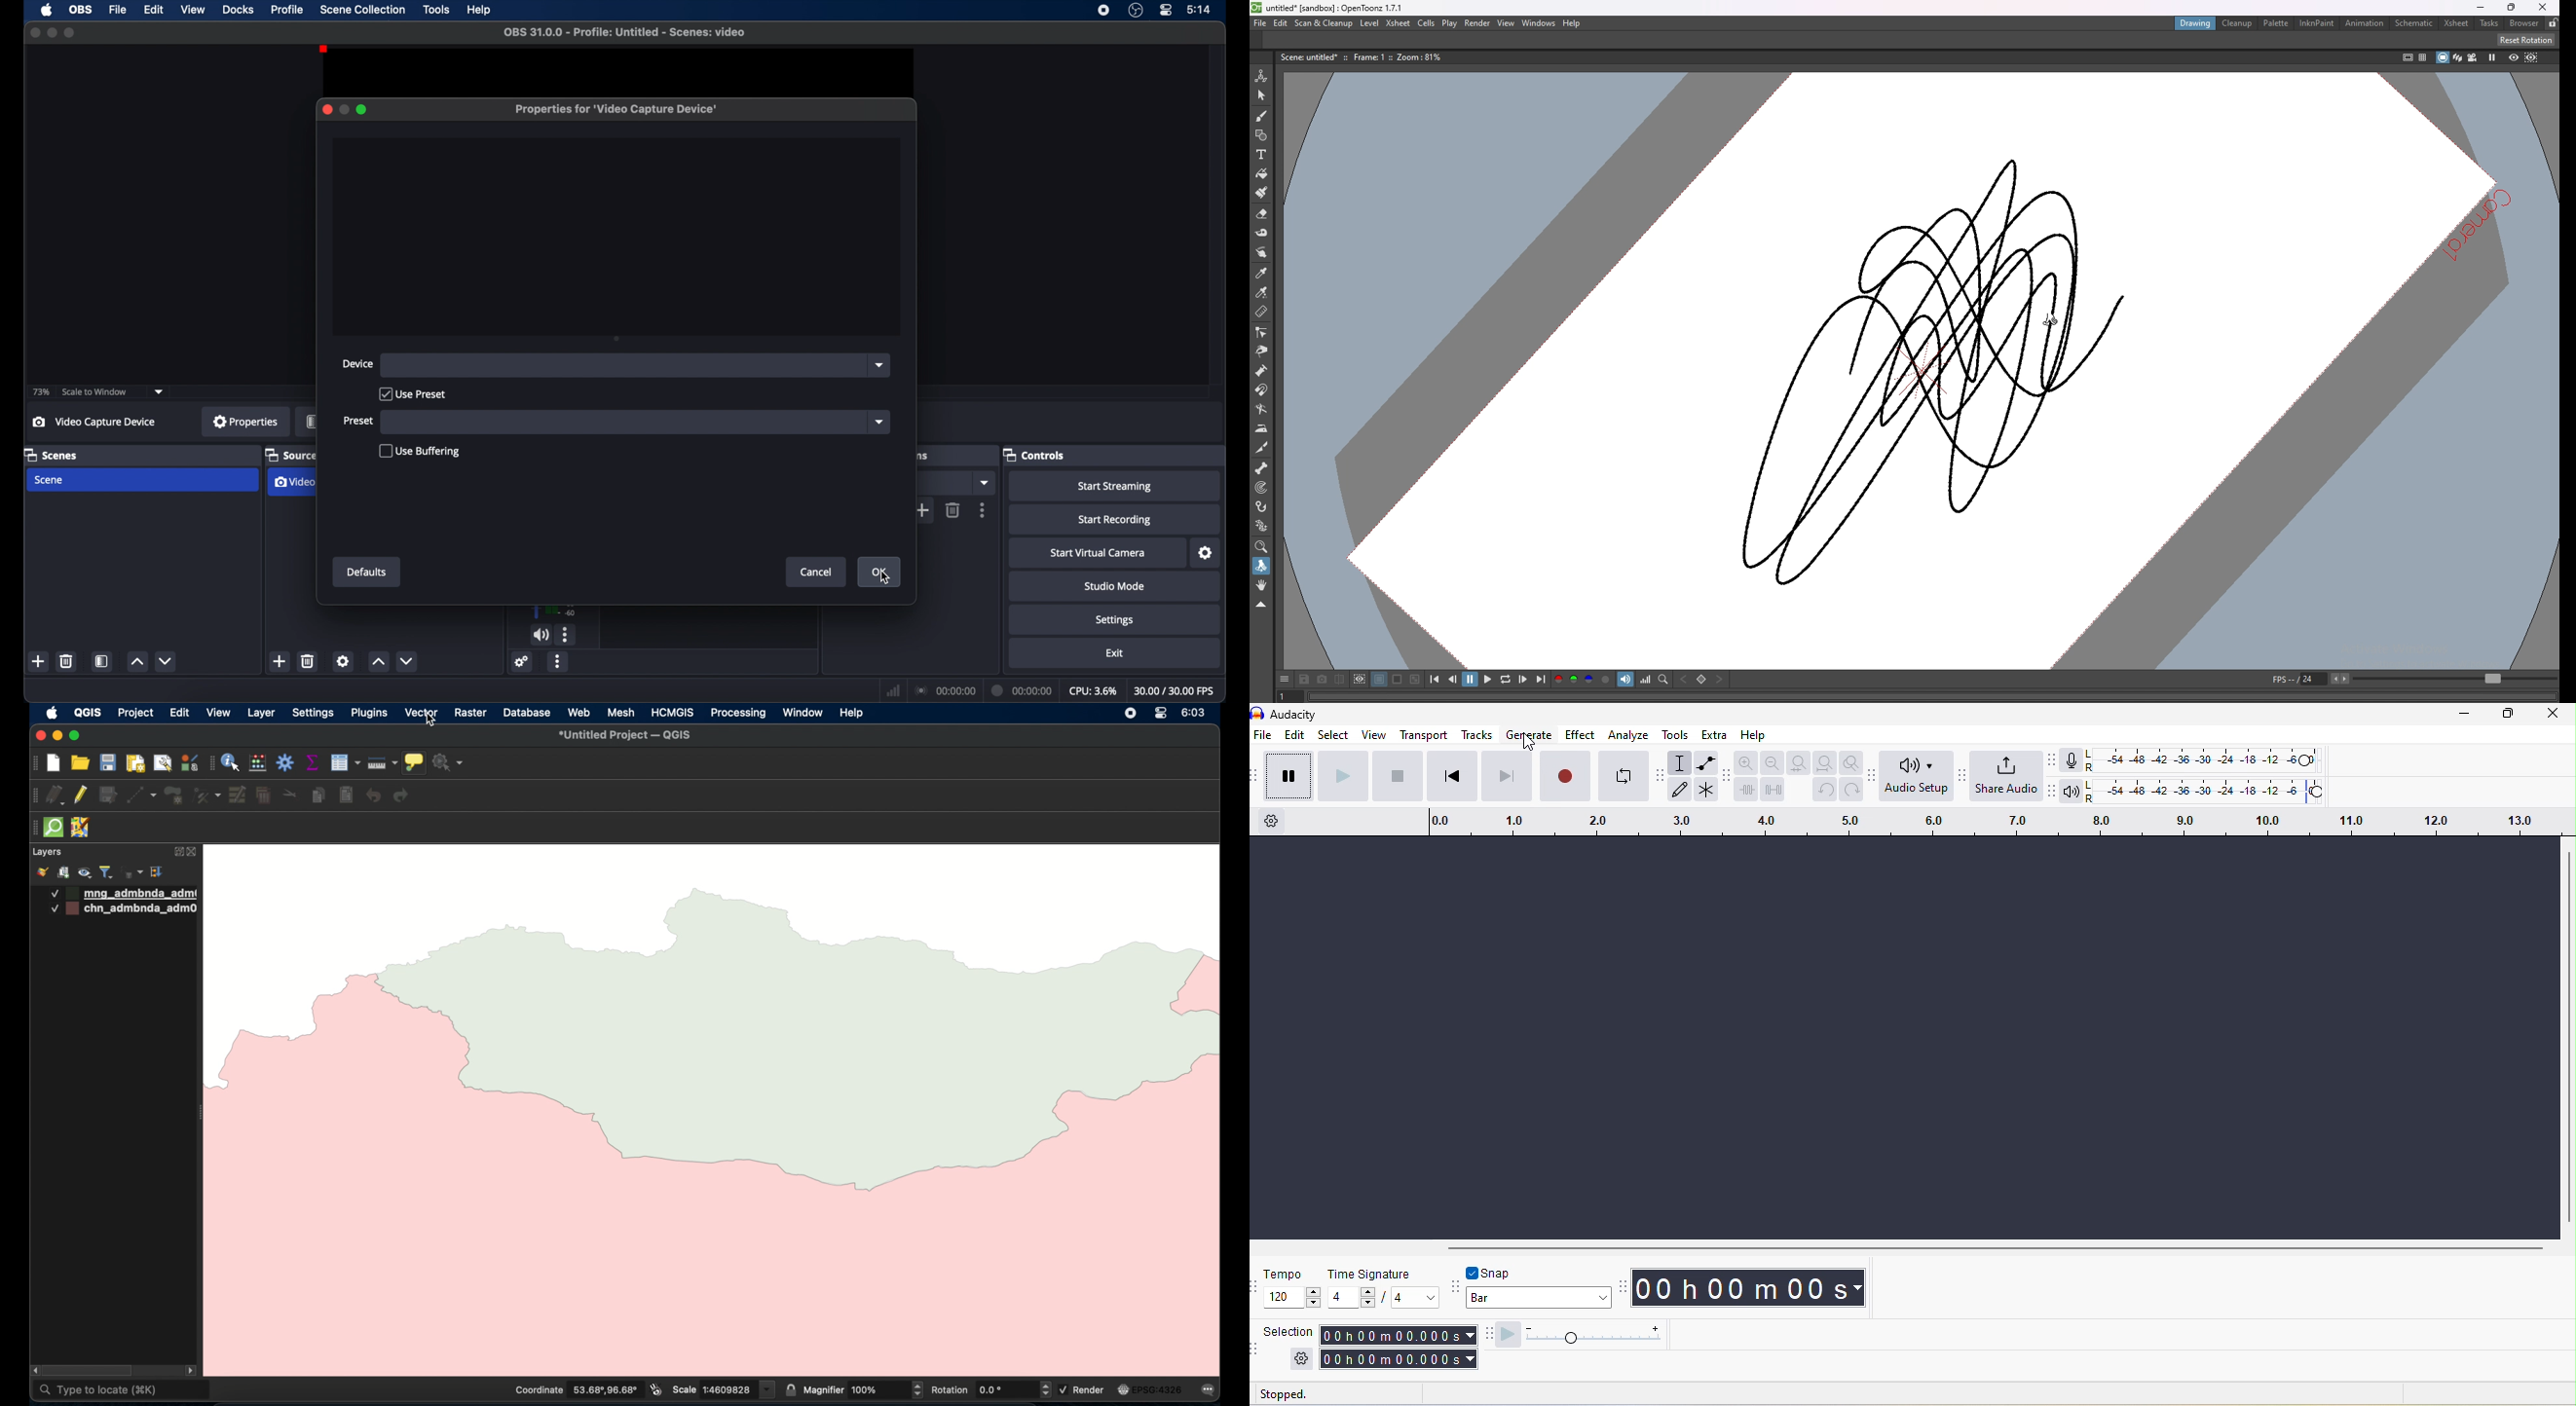  Describe the element at coordinates (1261, 428) in the screenshot. I see `iron` at that location.